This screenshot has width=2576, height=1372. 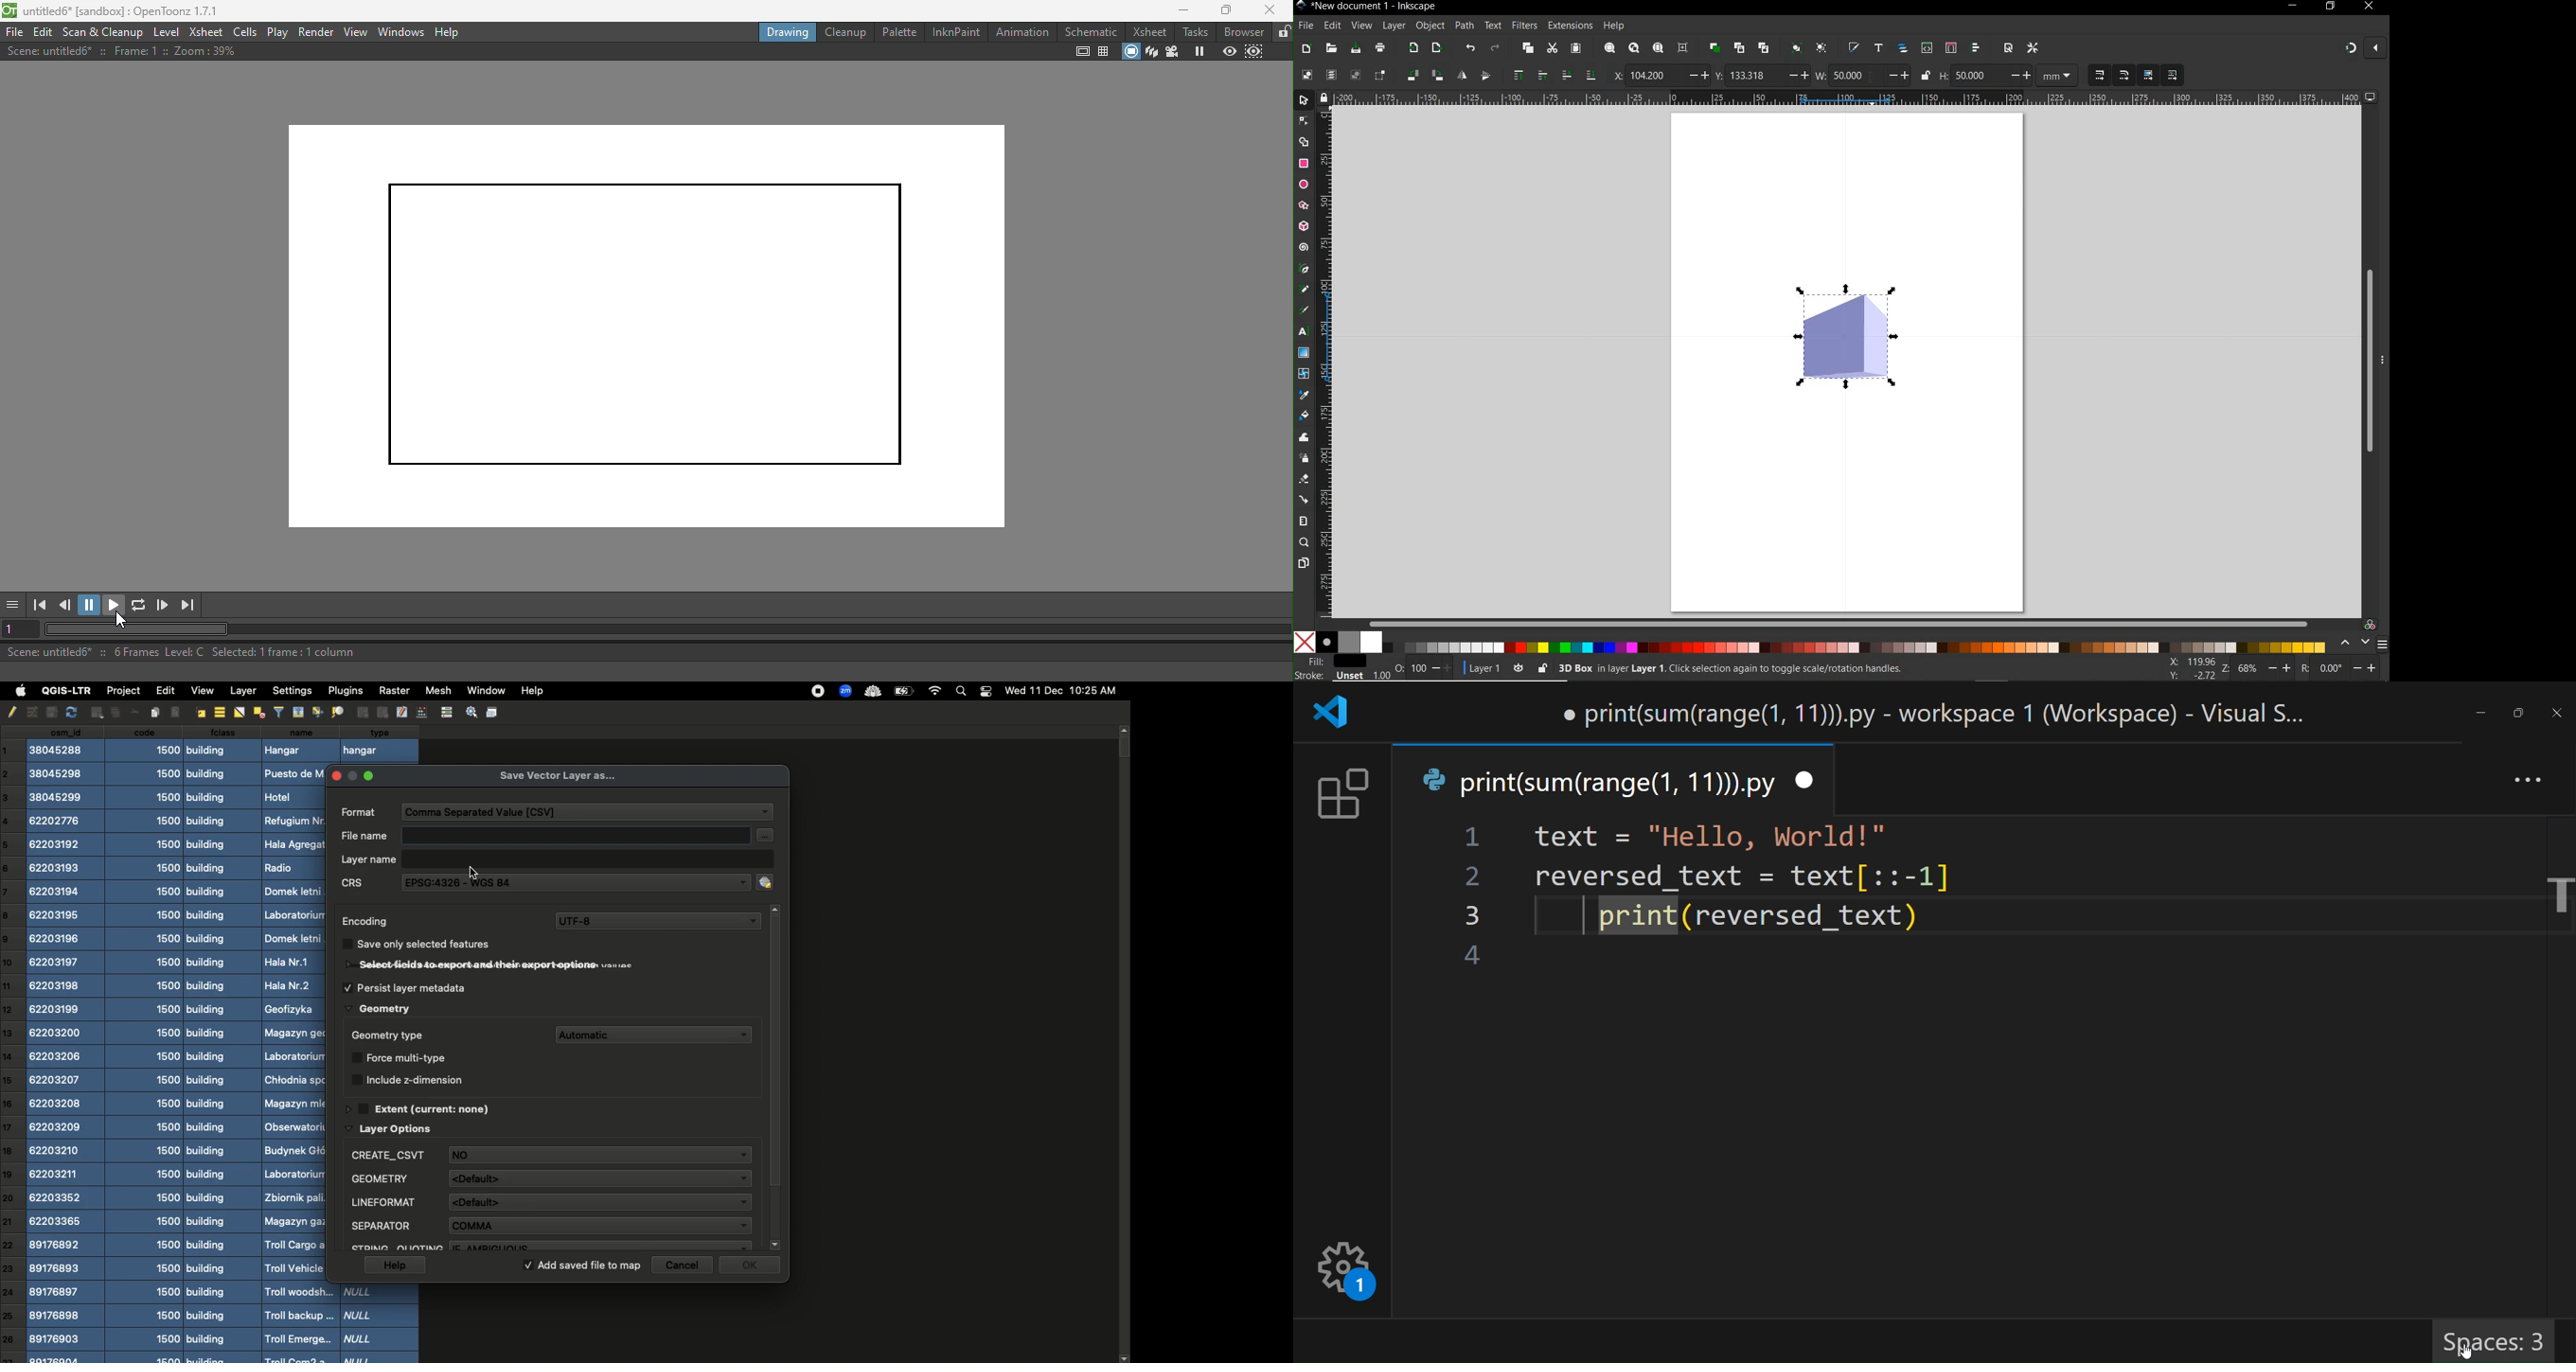 I want to click on Browser , so click(x=1242, y=32).